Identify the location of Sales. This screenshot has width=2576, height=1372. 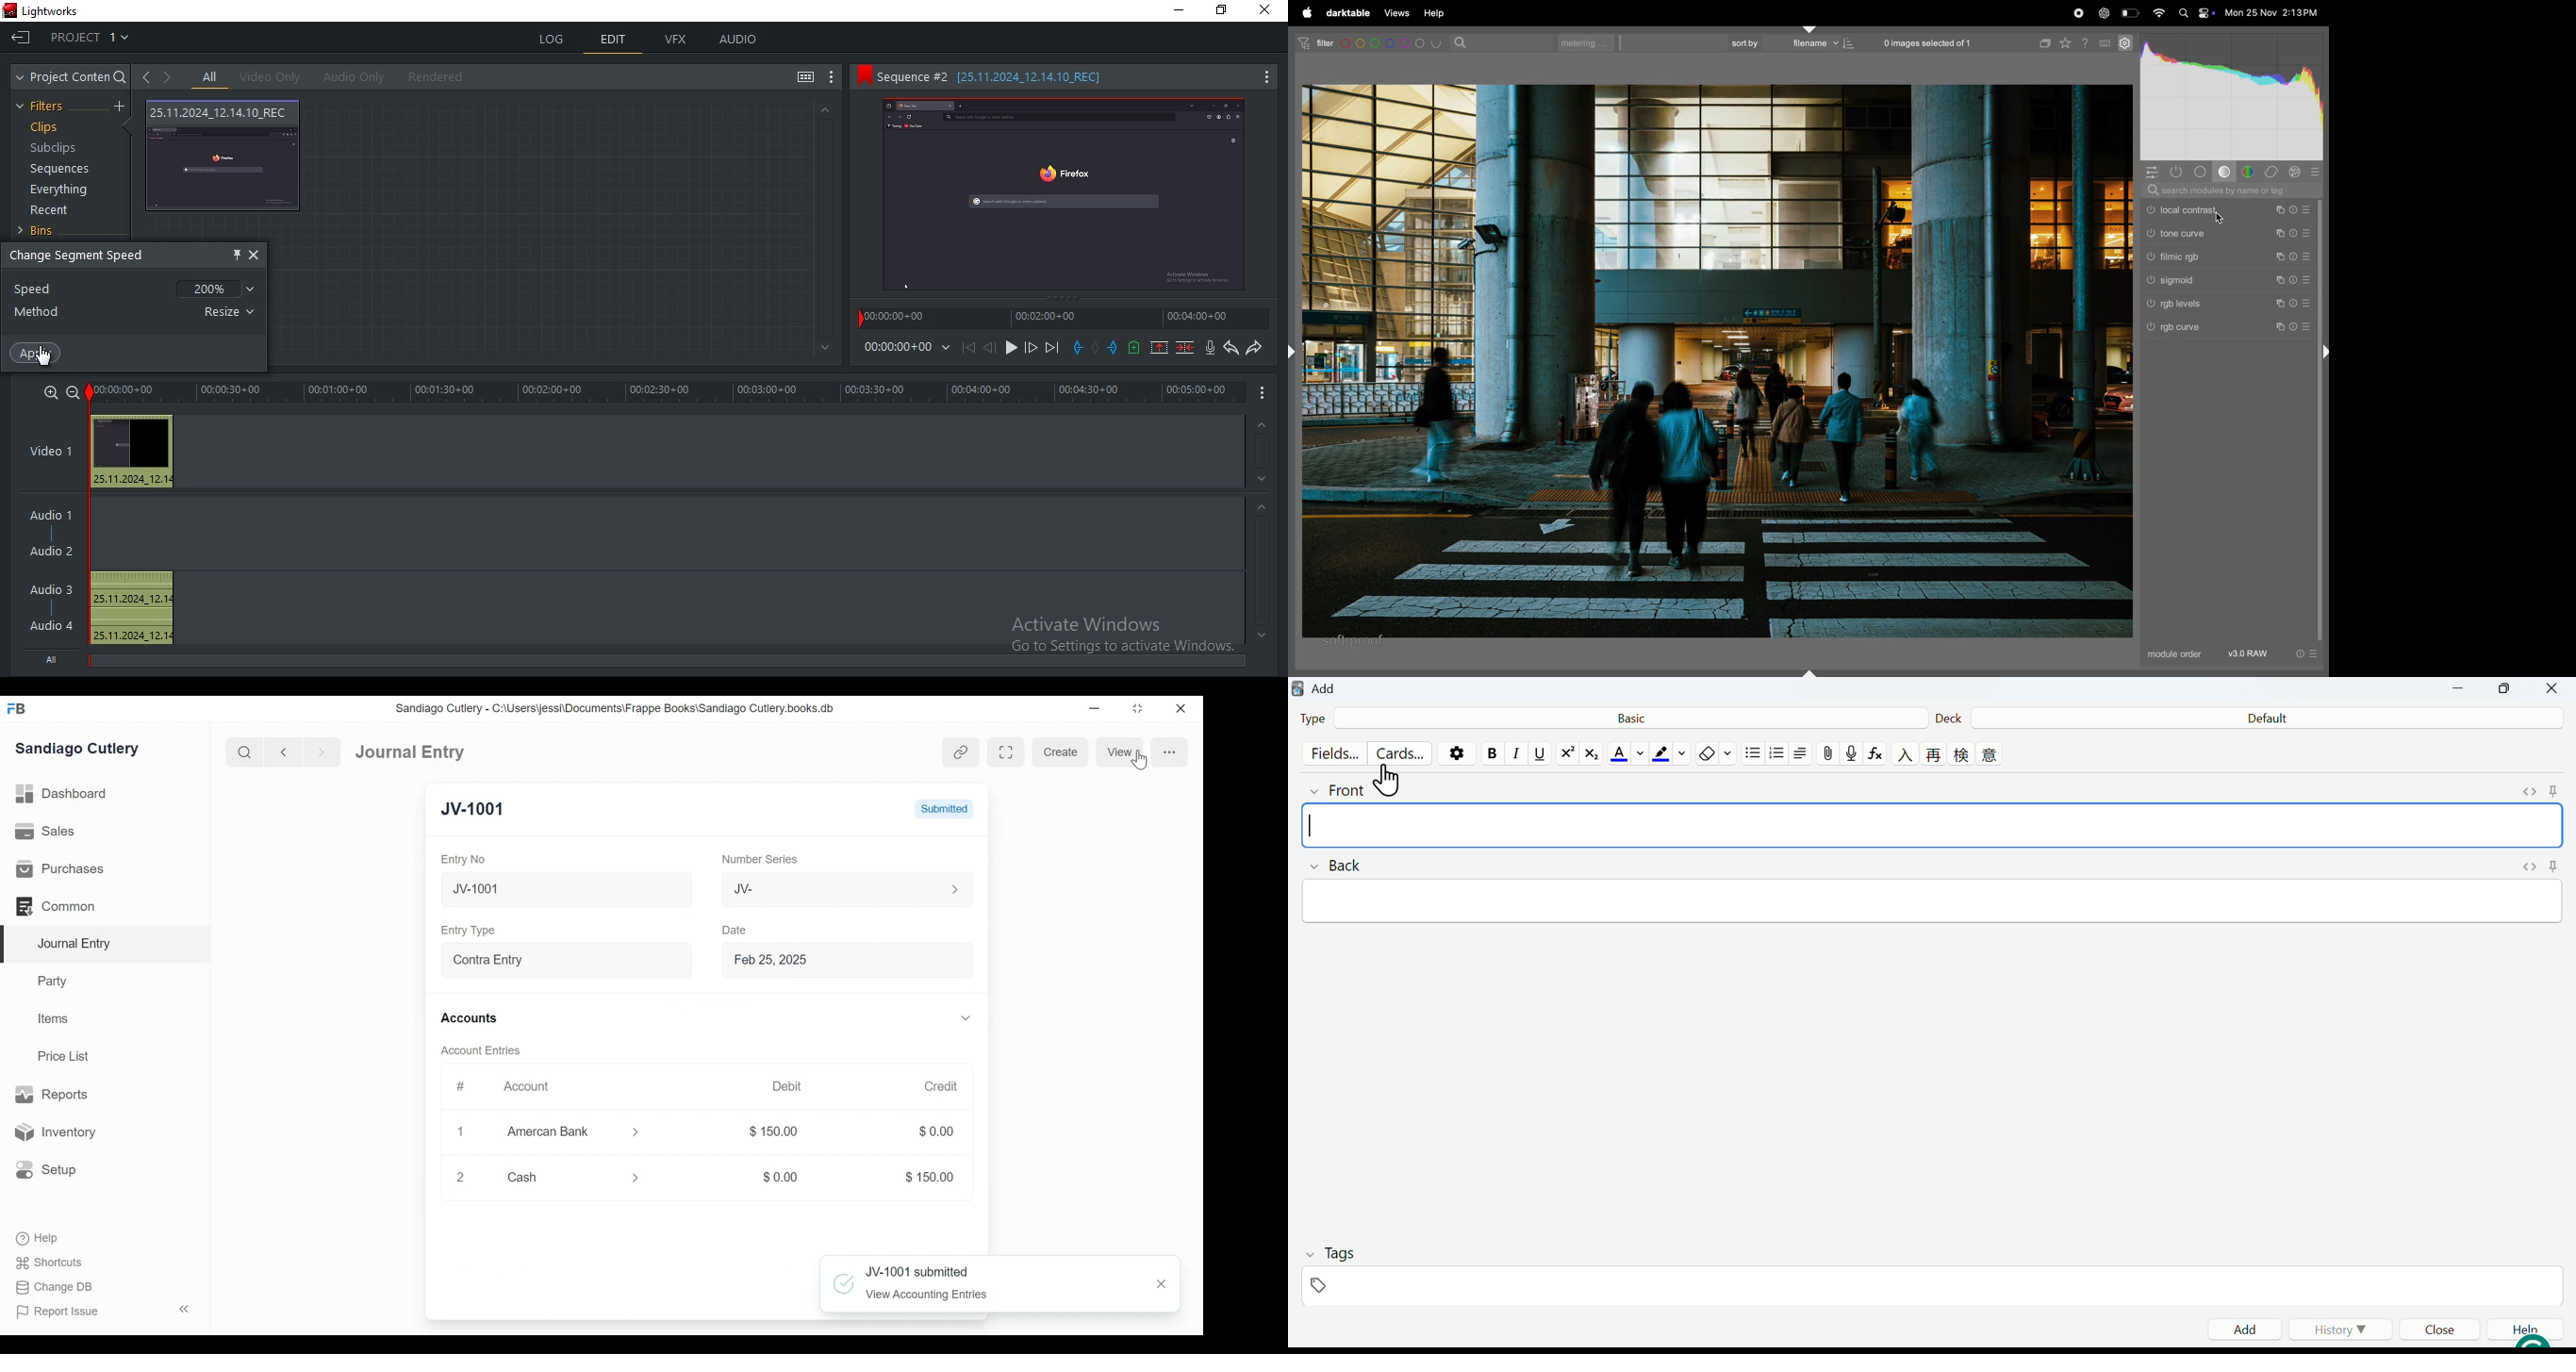
(50, 832).